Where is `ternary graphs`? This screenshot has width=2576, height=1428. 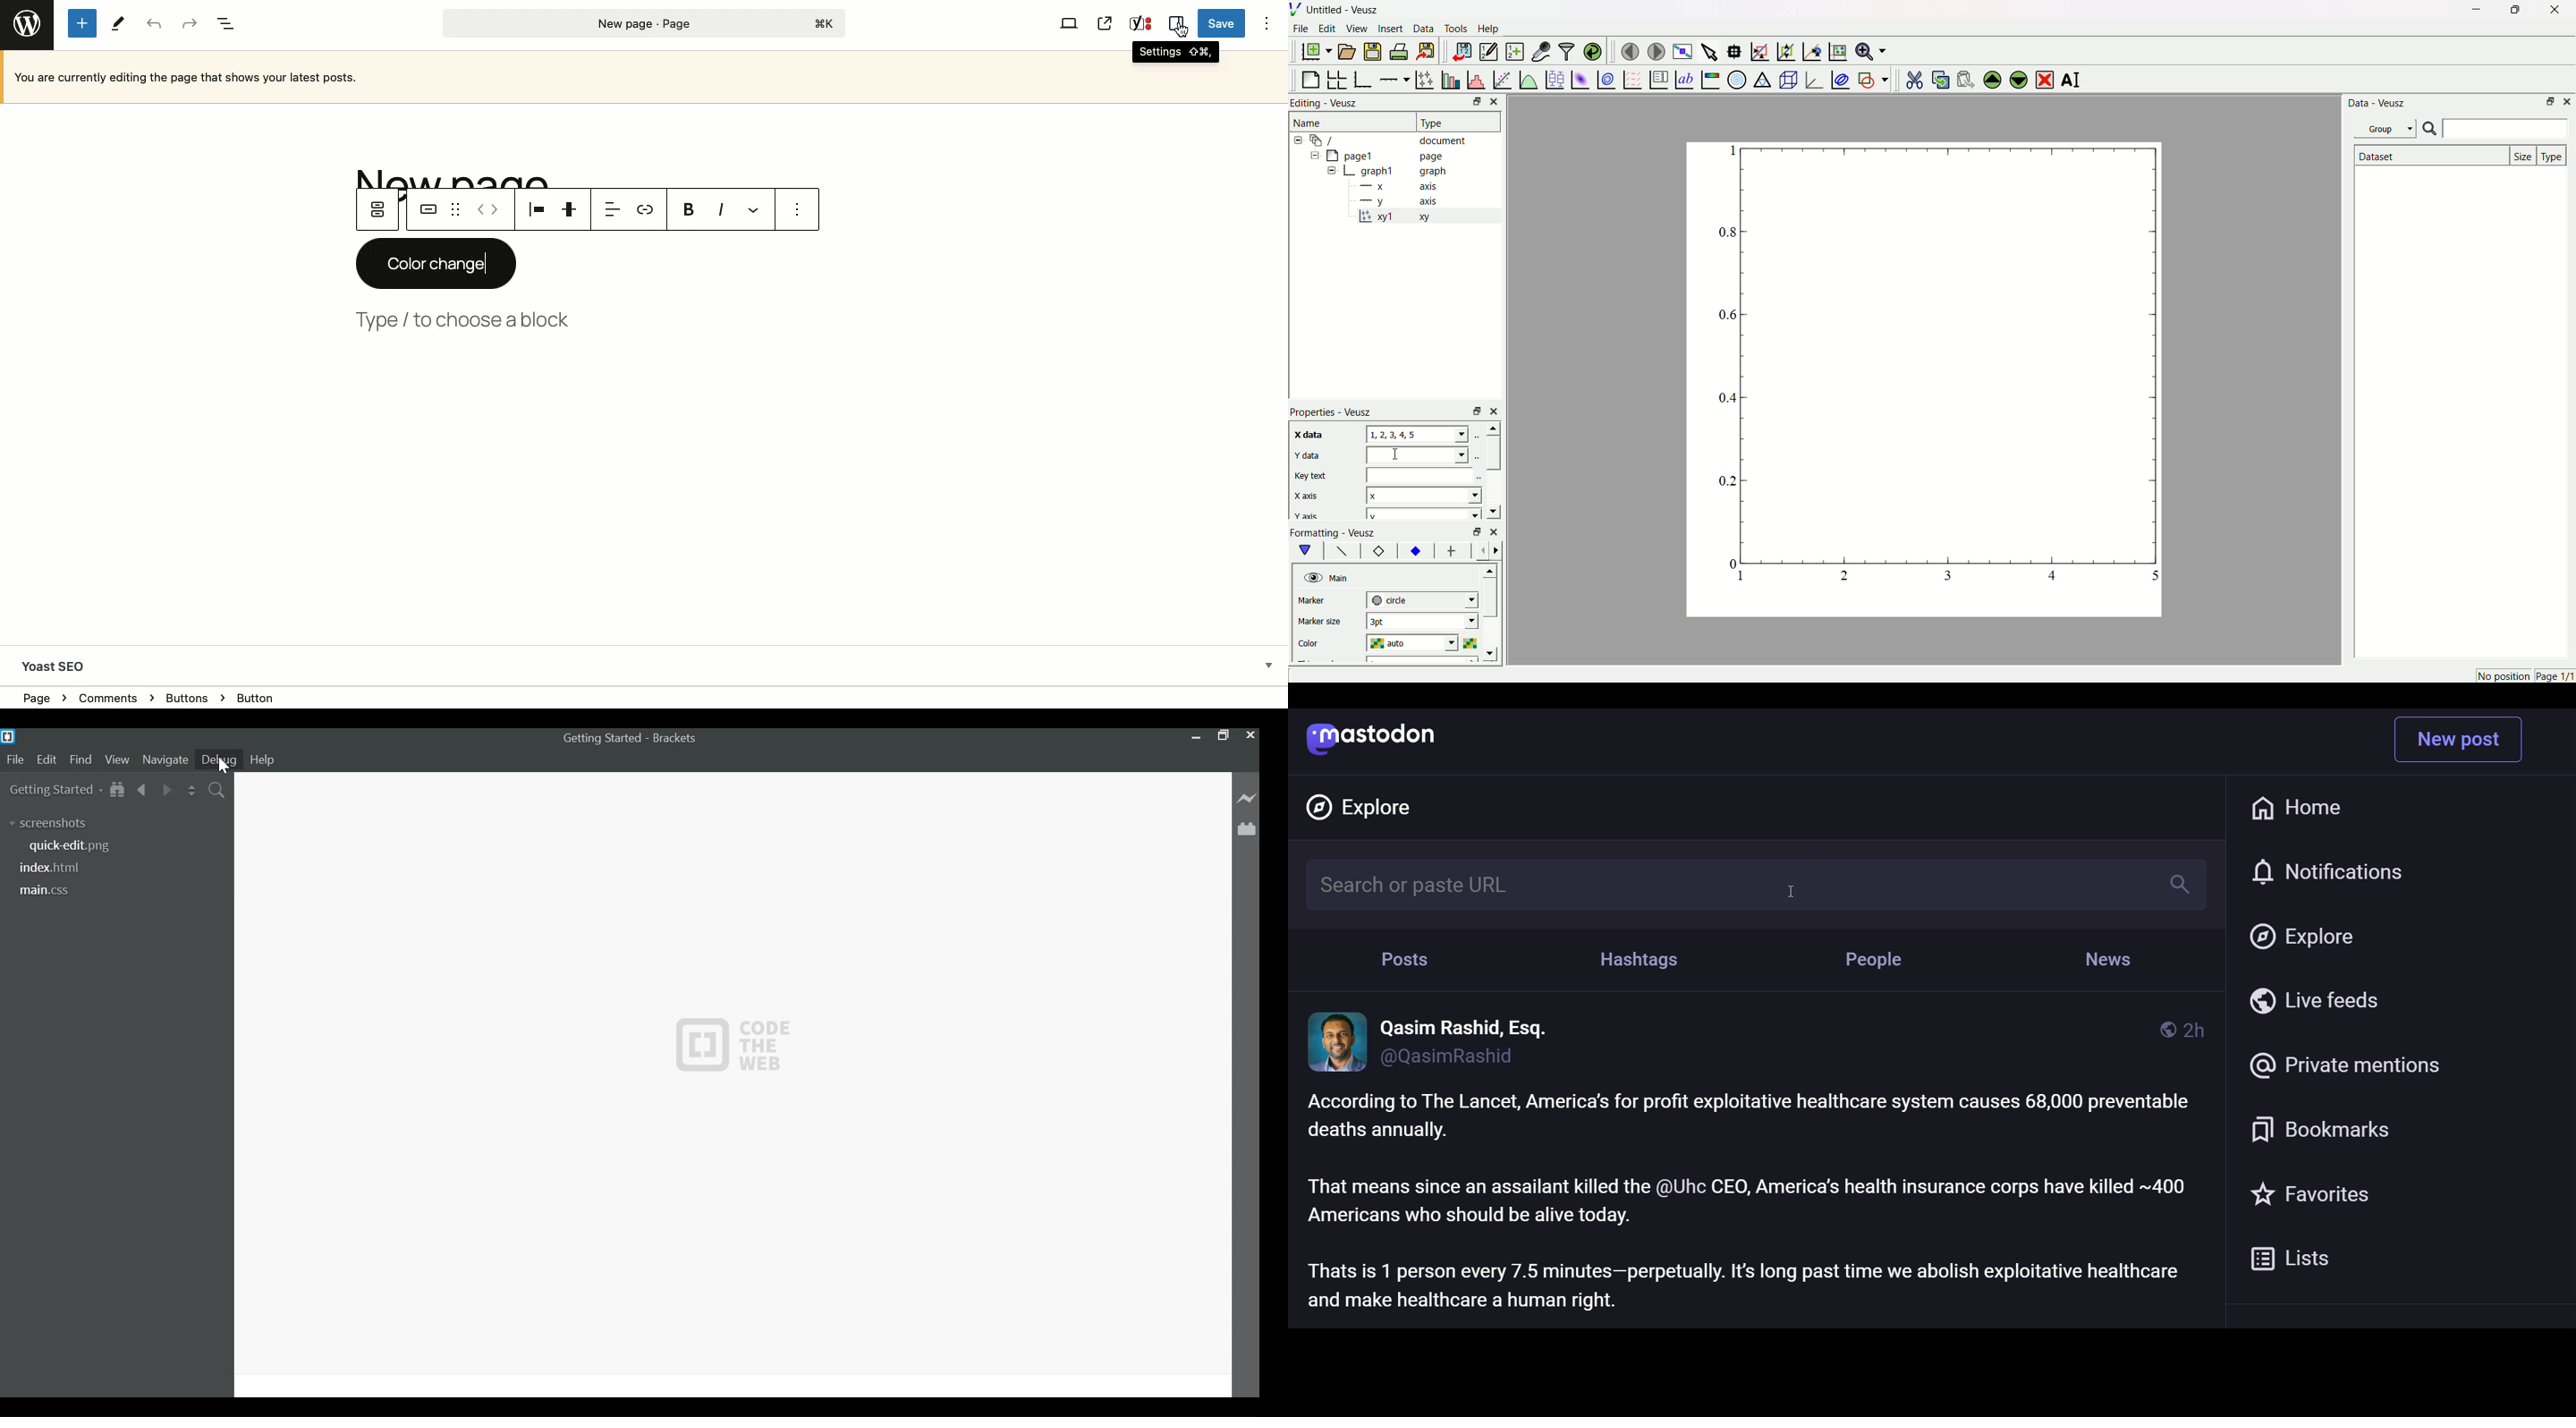 ternary graphs is located at coordinates (1762, 78).